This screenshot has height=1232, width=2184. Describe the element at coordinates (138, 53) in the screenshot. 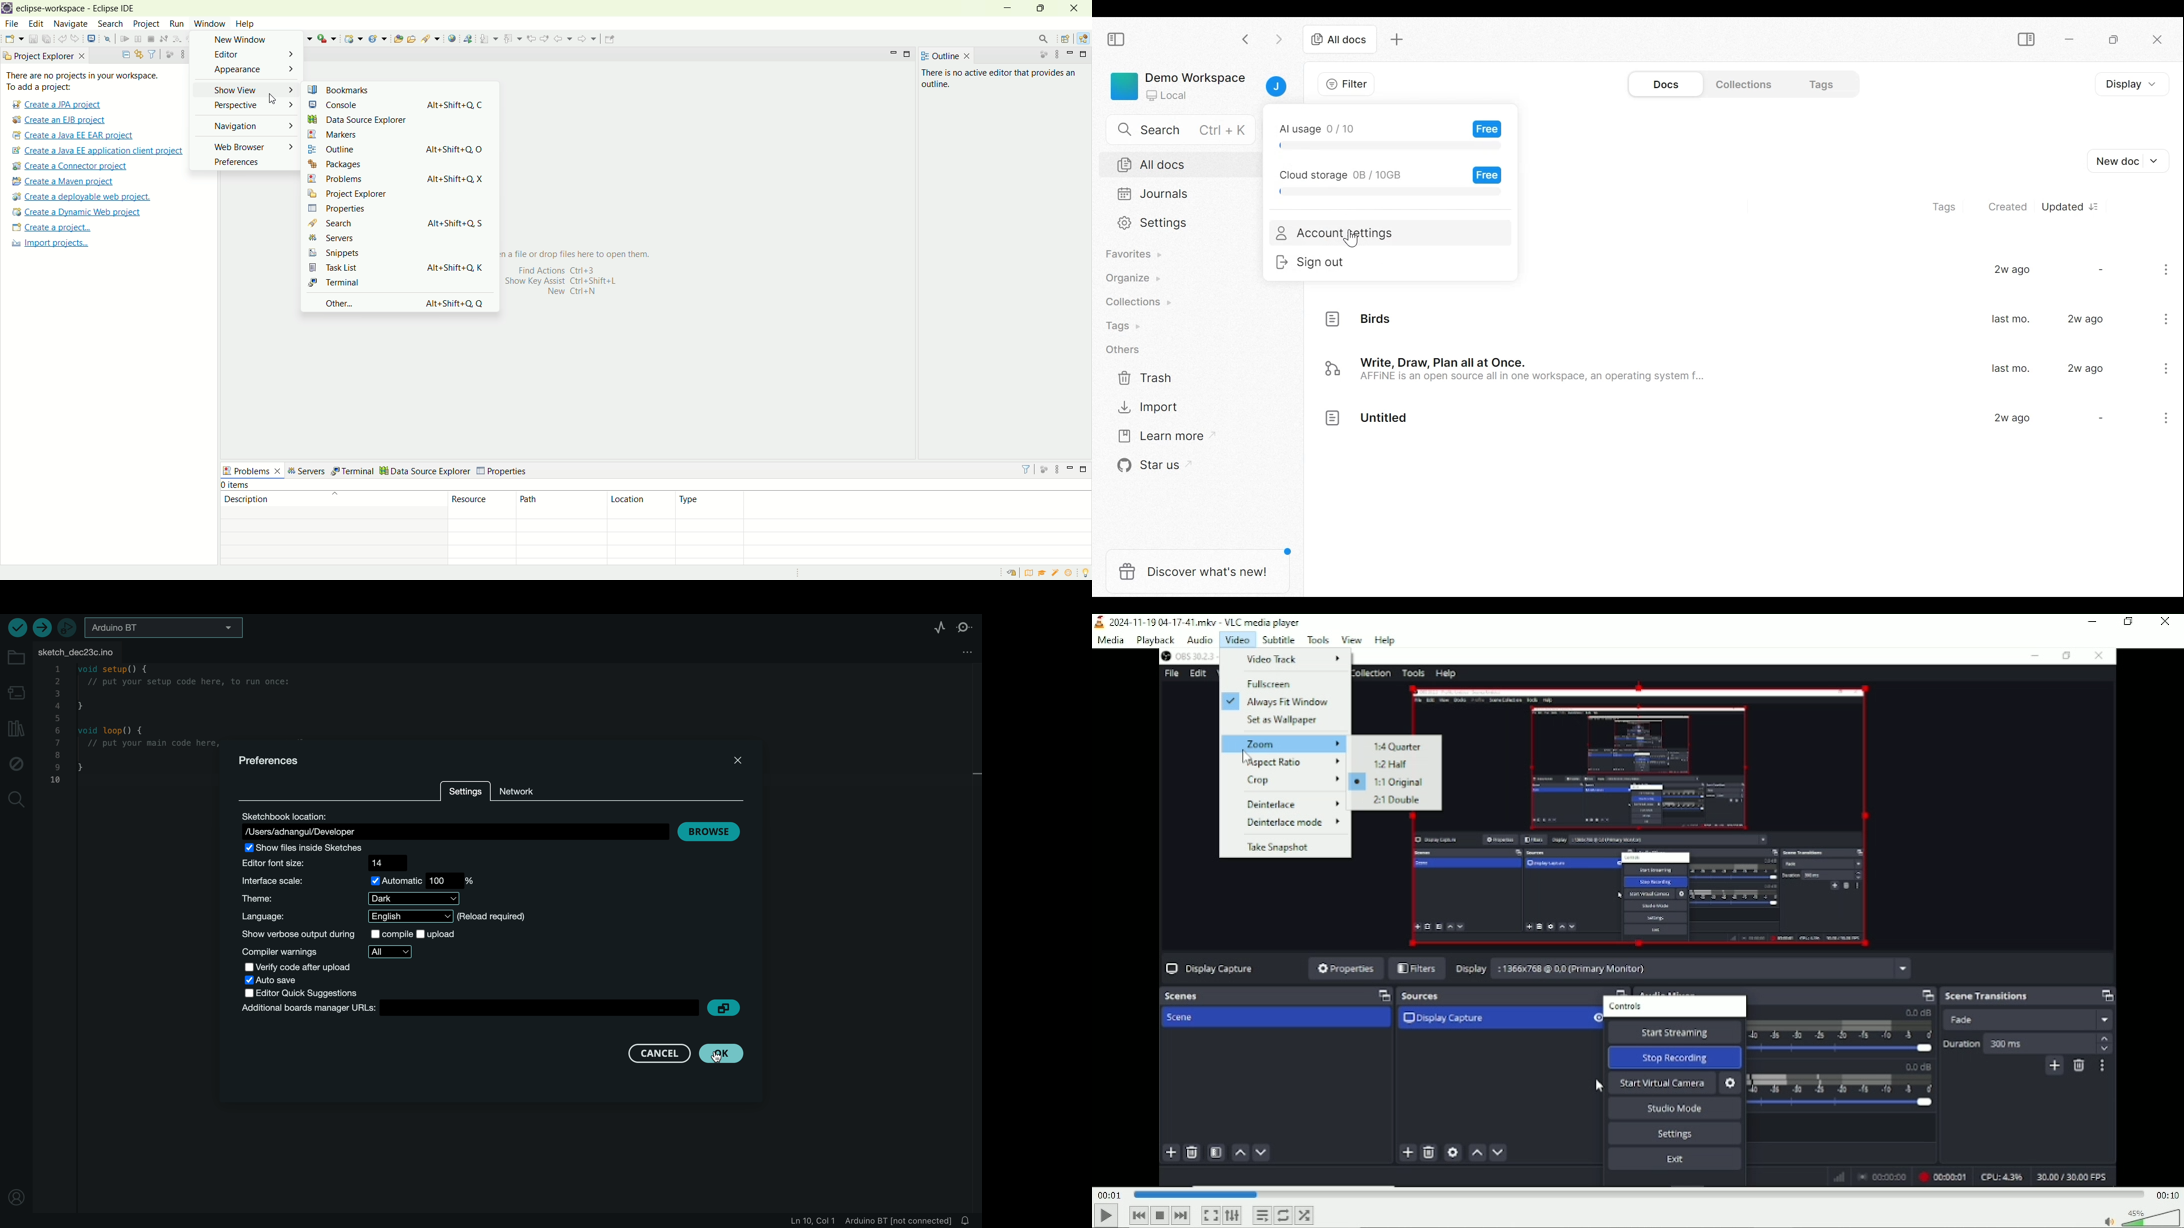

I see `link with editor` at that location.